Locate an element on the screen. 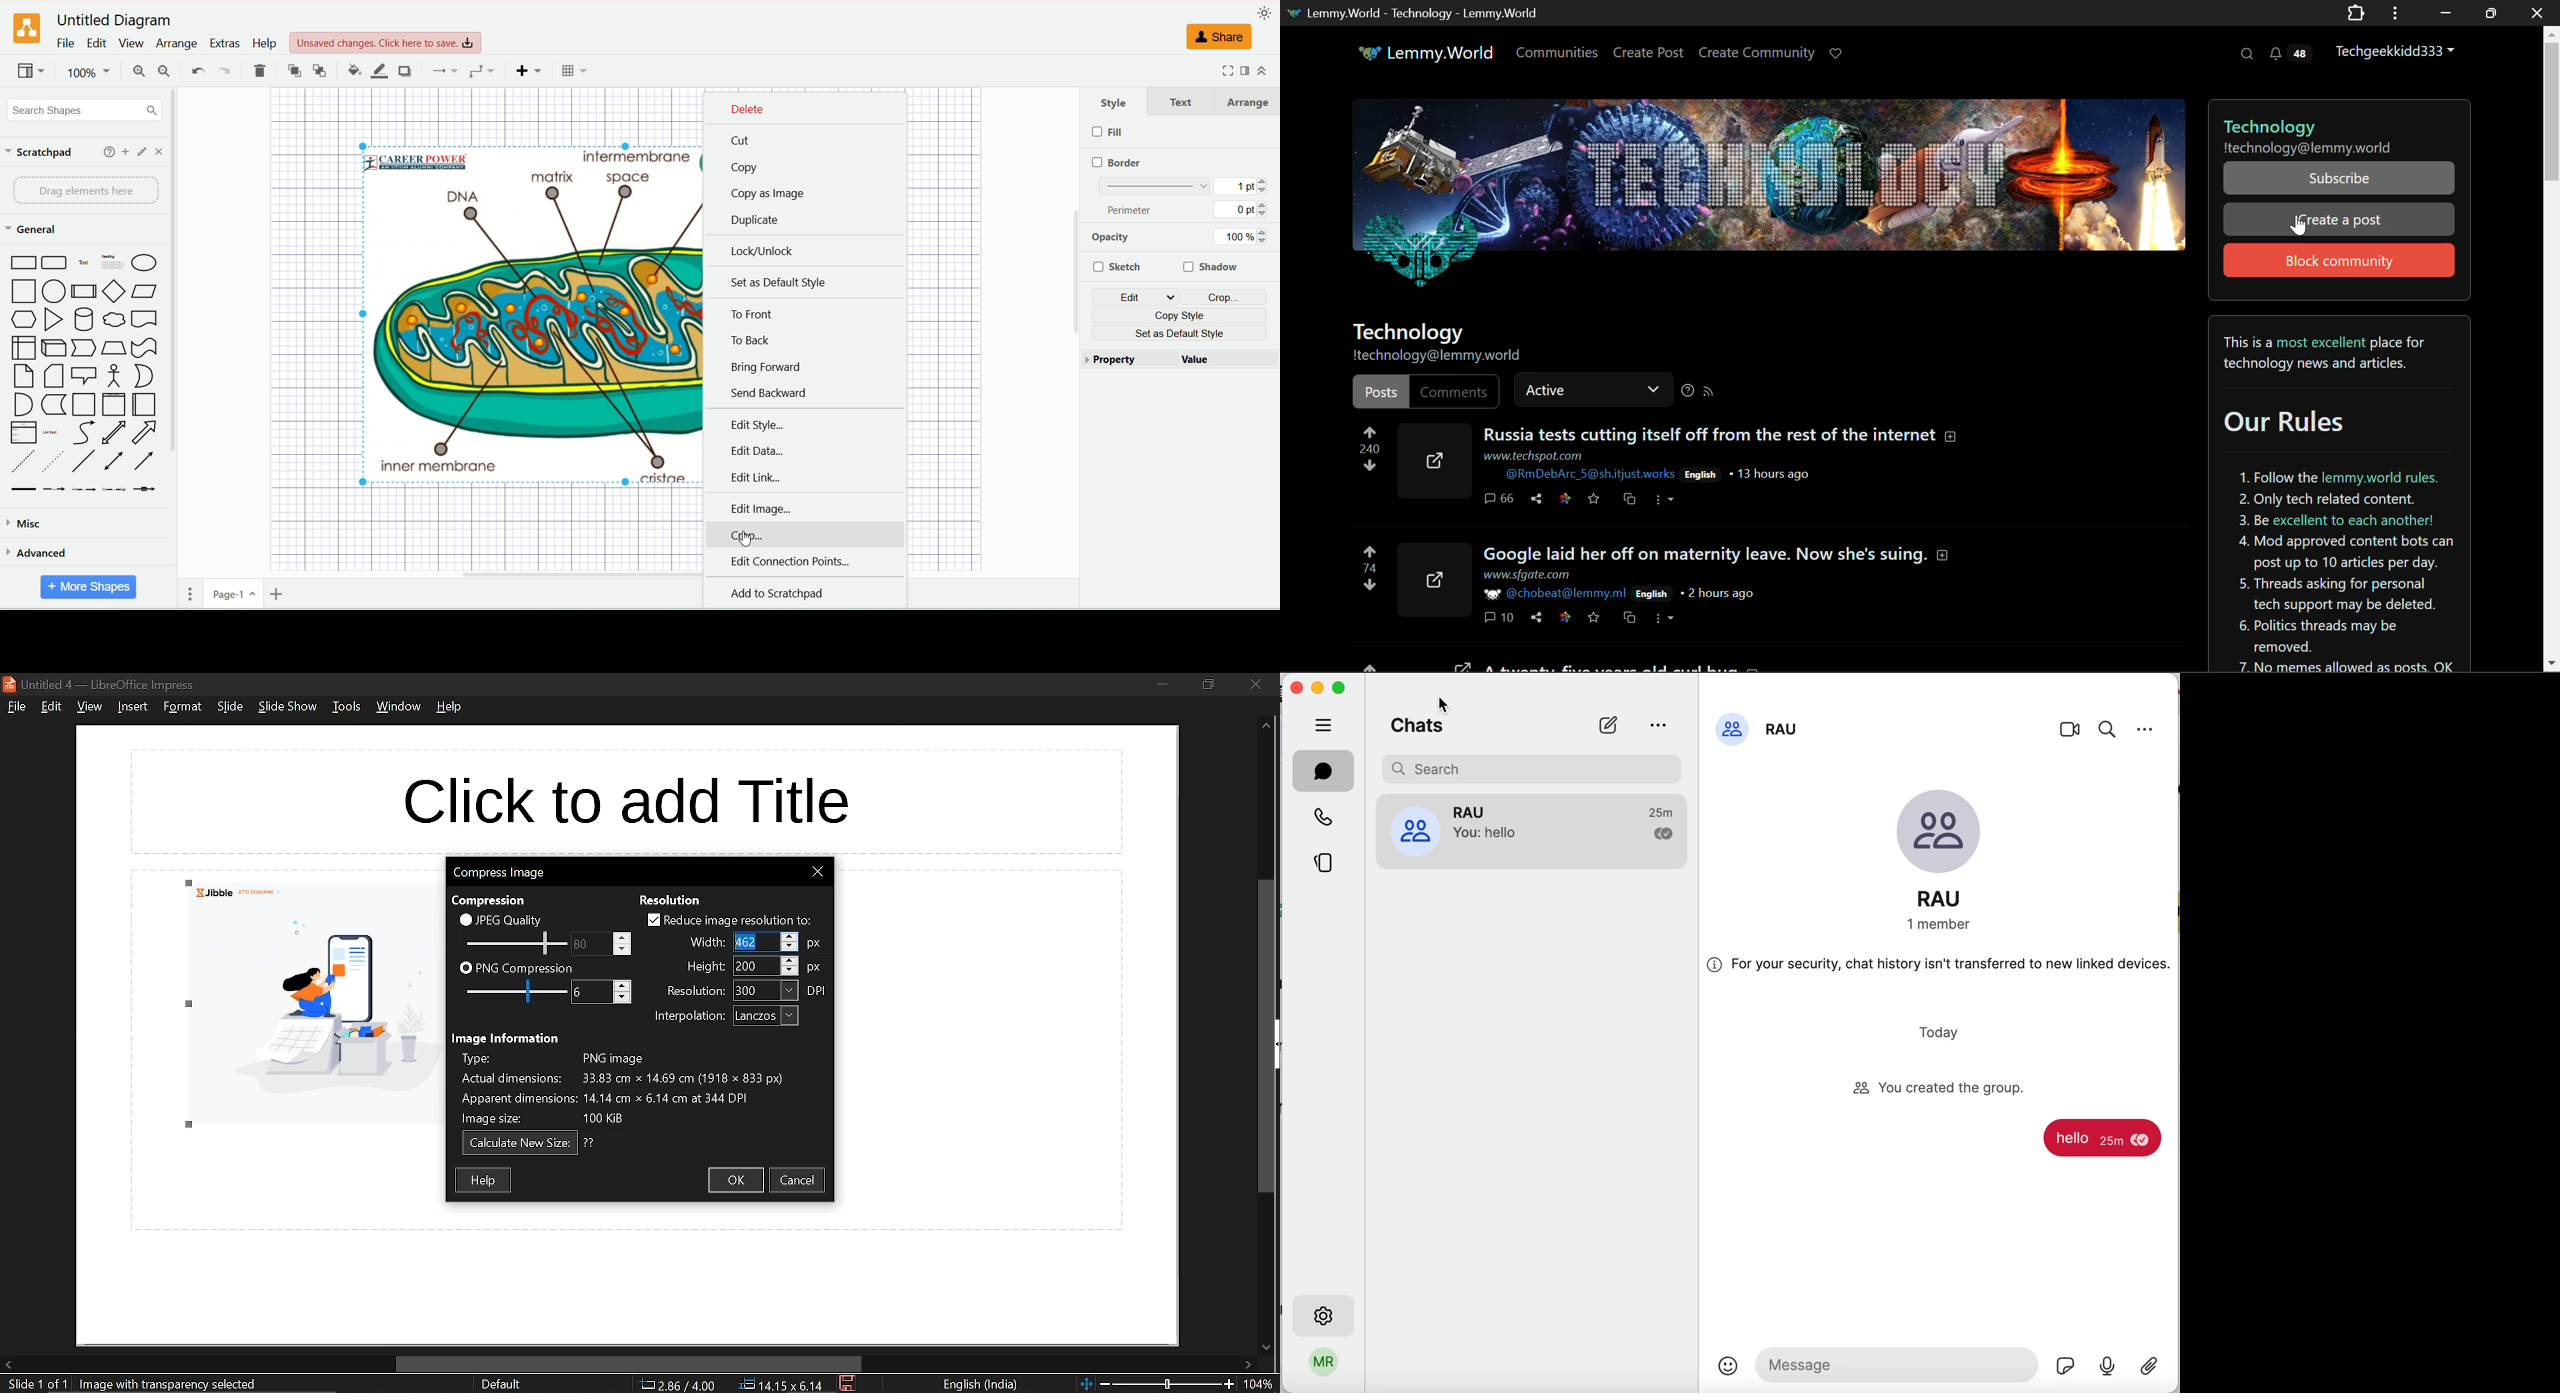 The width and height of the screenshot is (2576, 1400). Step is located at coordinates (84, 349).